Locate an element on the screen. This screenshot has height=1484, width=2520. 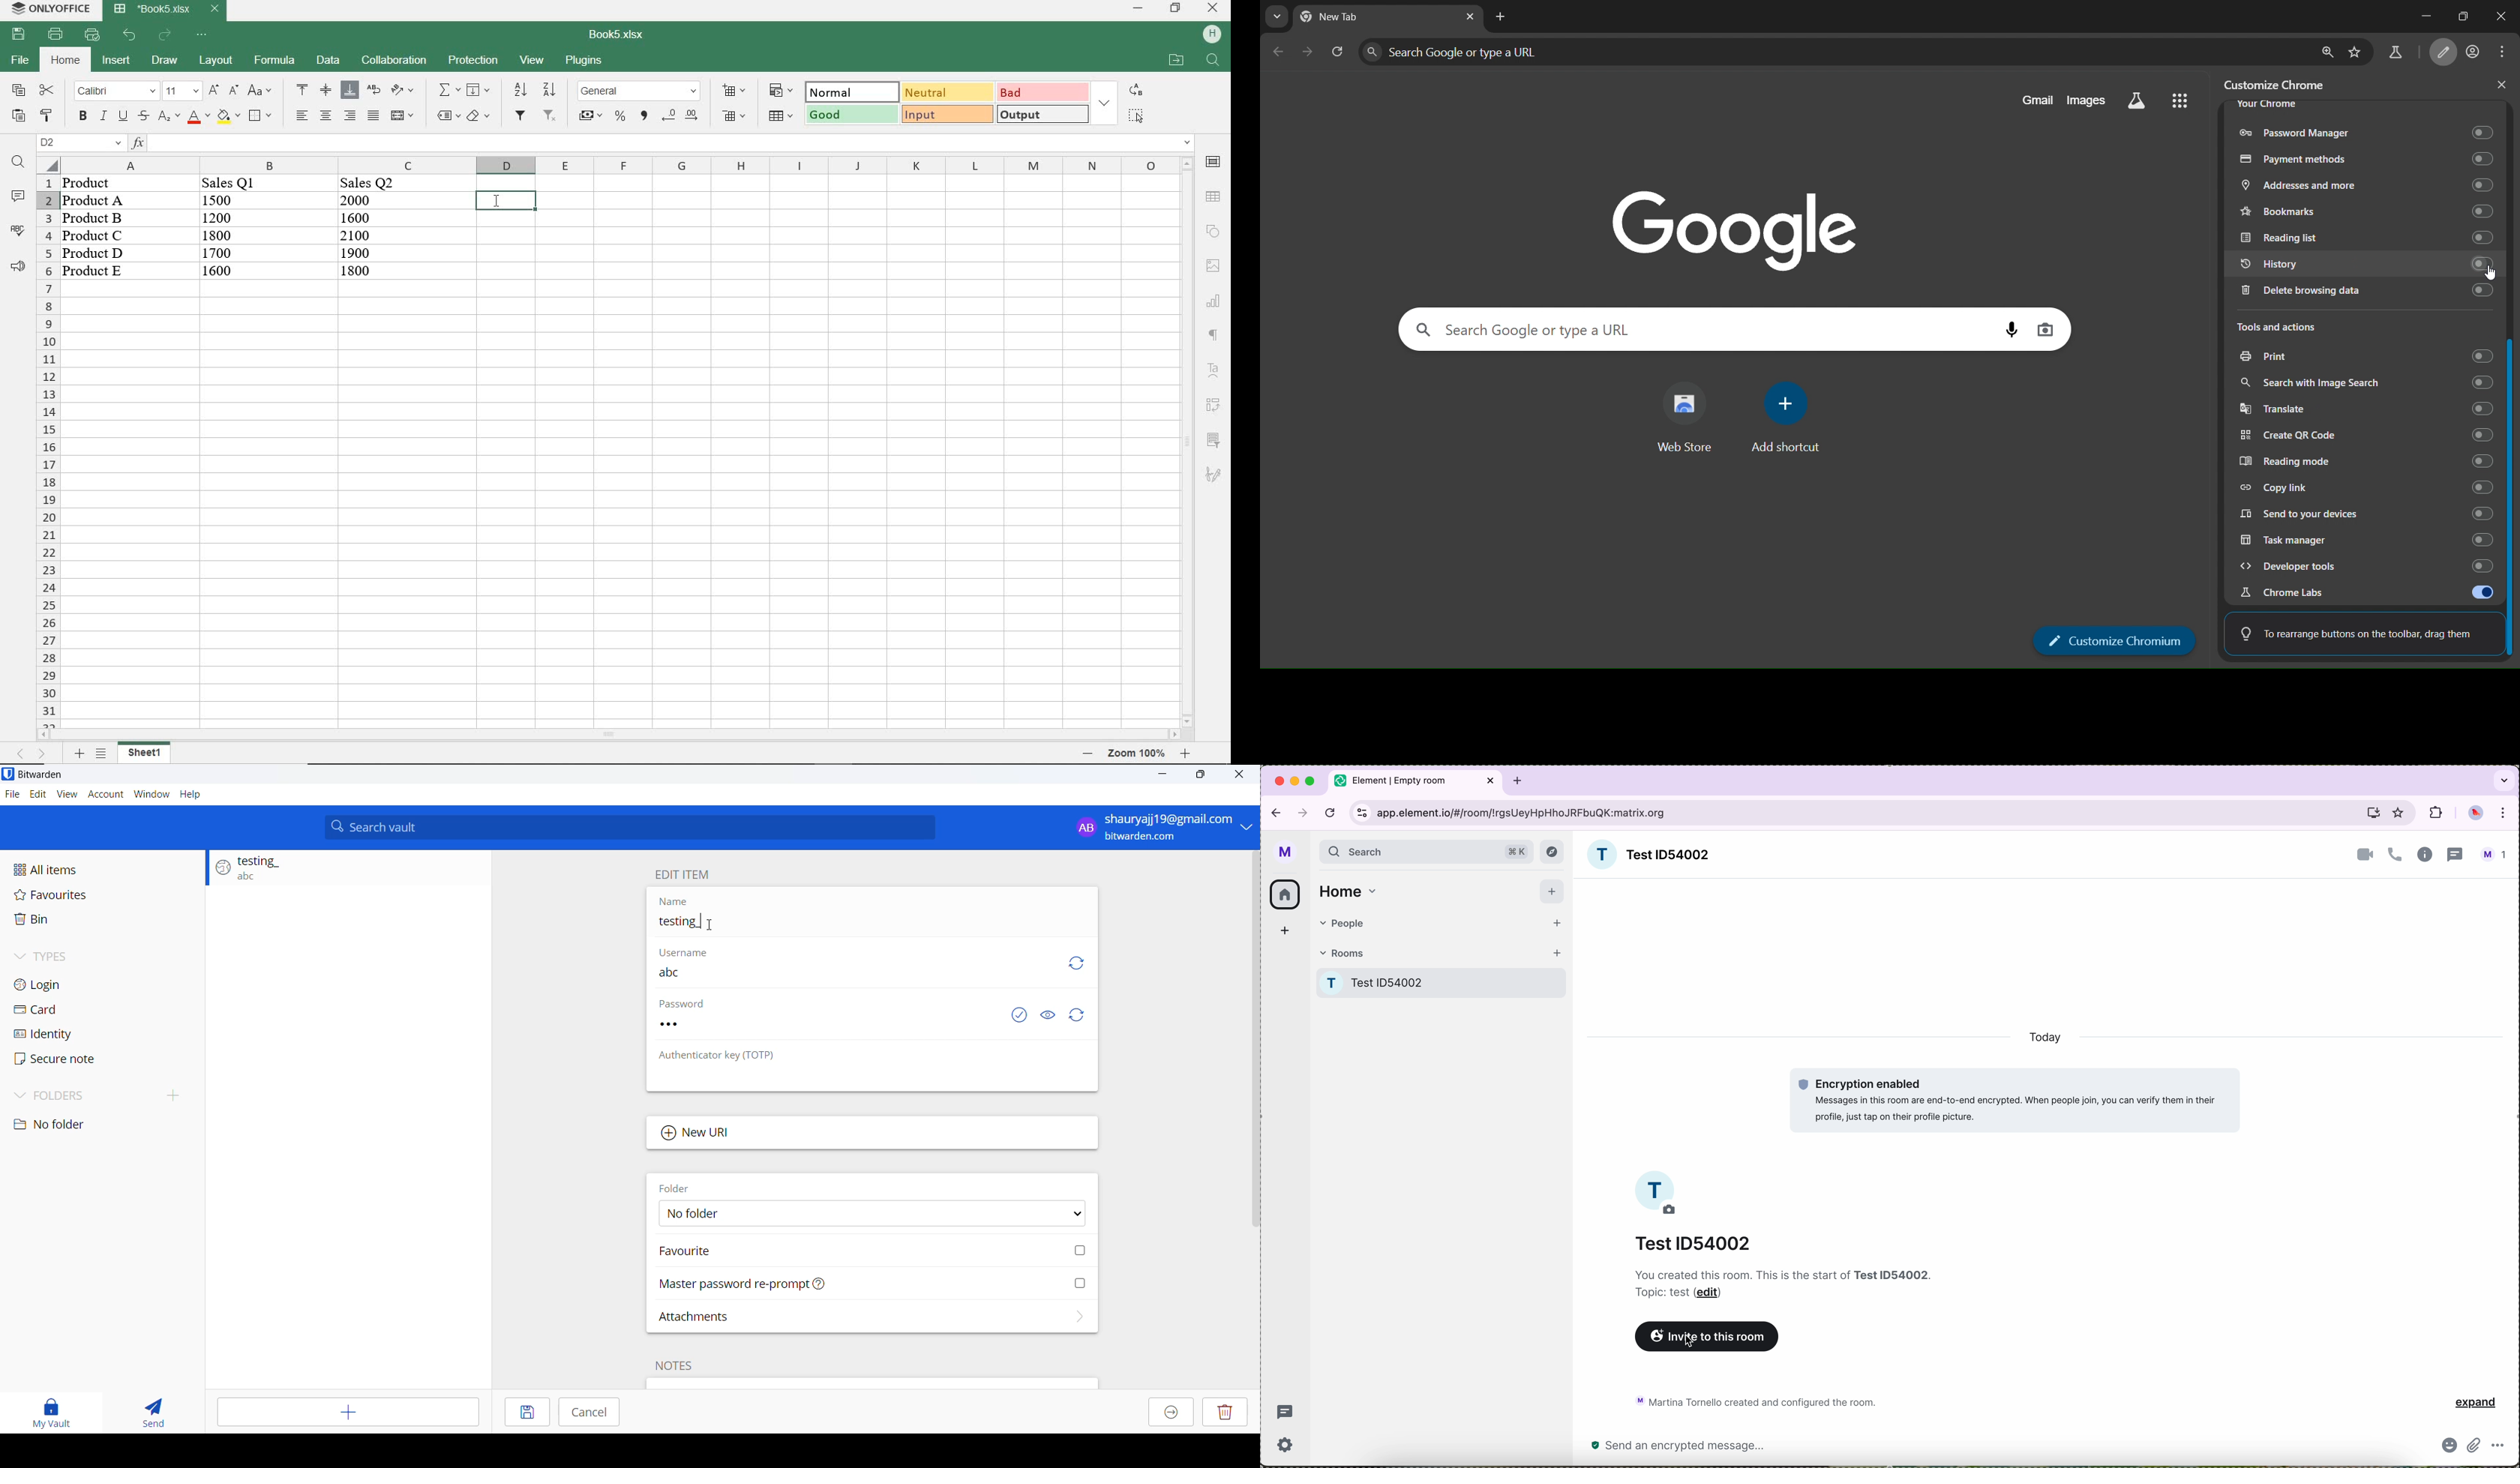
notes is located at coordinates (1786, 1284).